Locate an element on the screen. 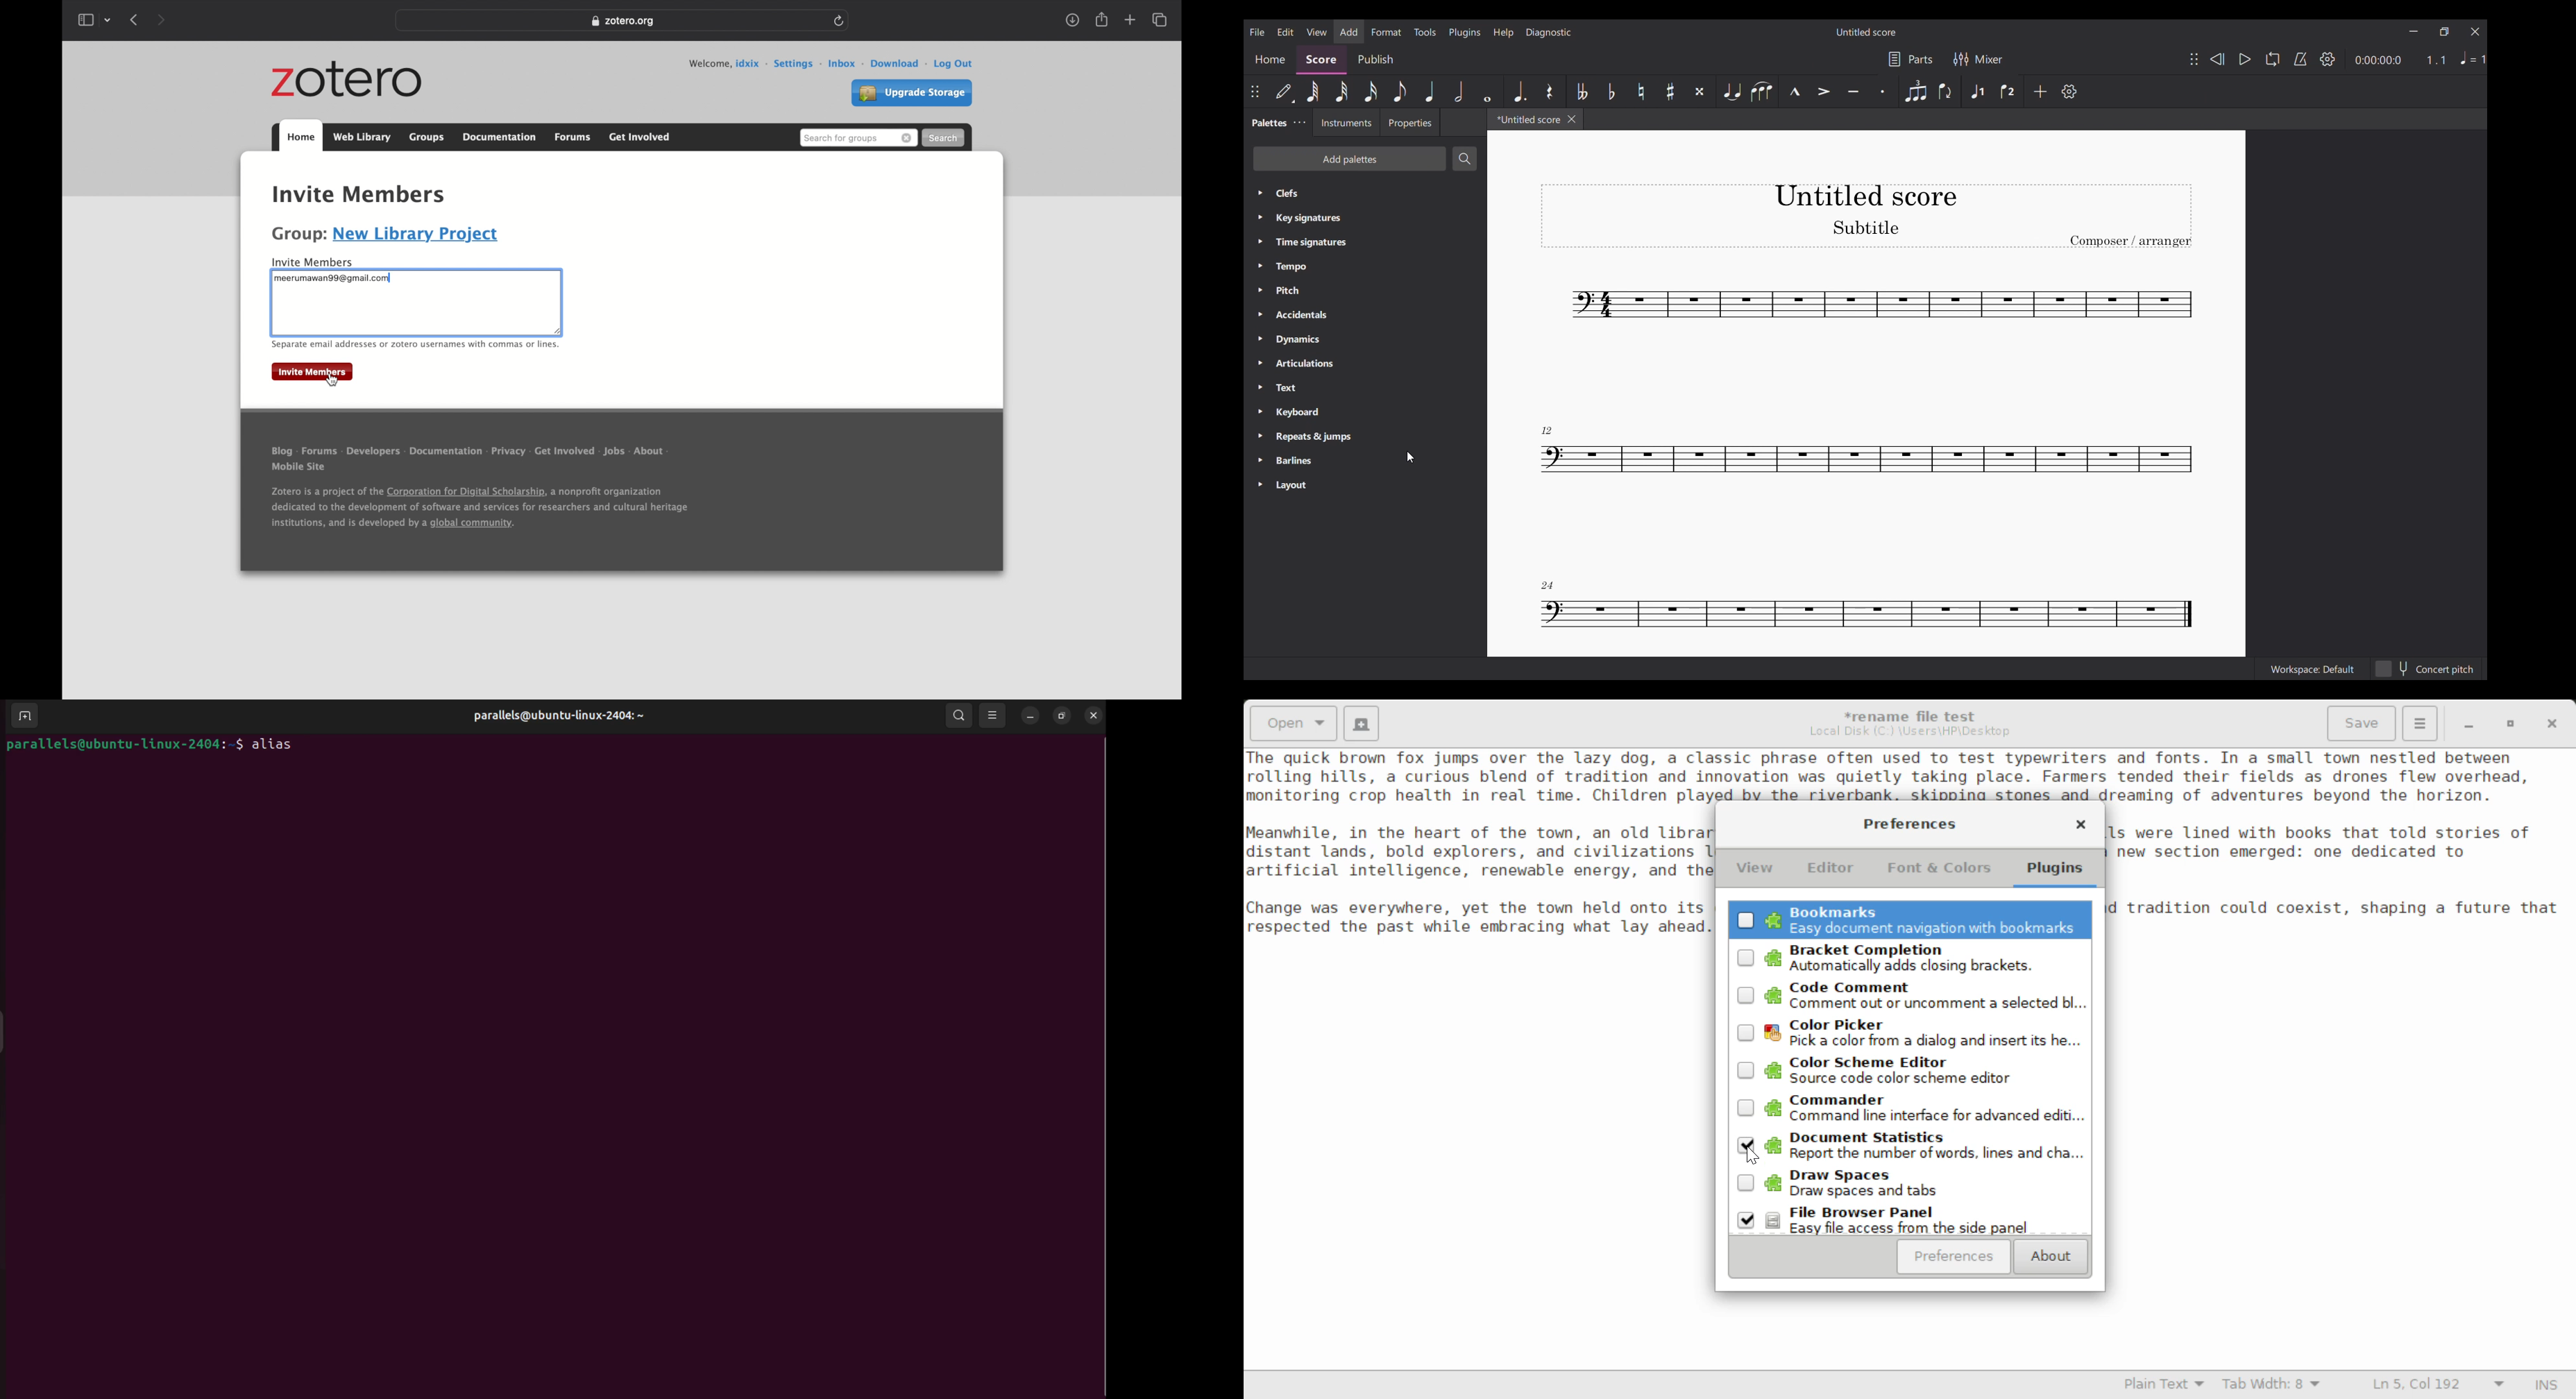 Image resolution: width=2576 pixels, height=1400 pixels. textbox boundary highlighted is located at coordinates (418, 336).